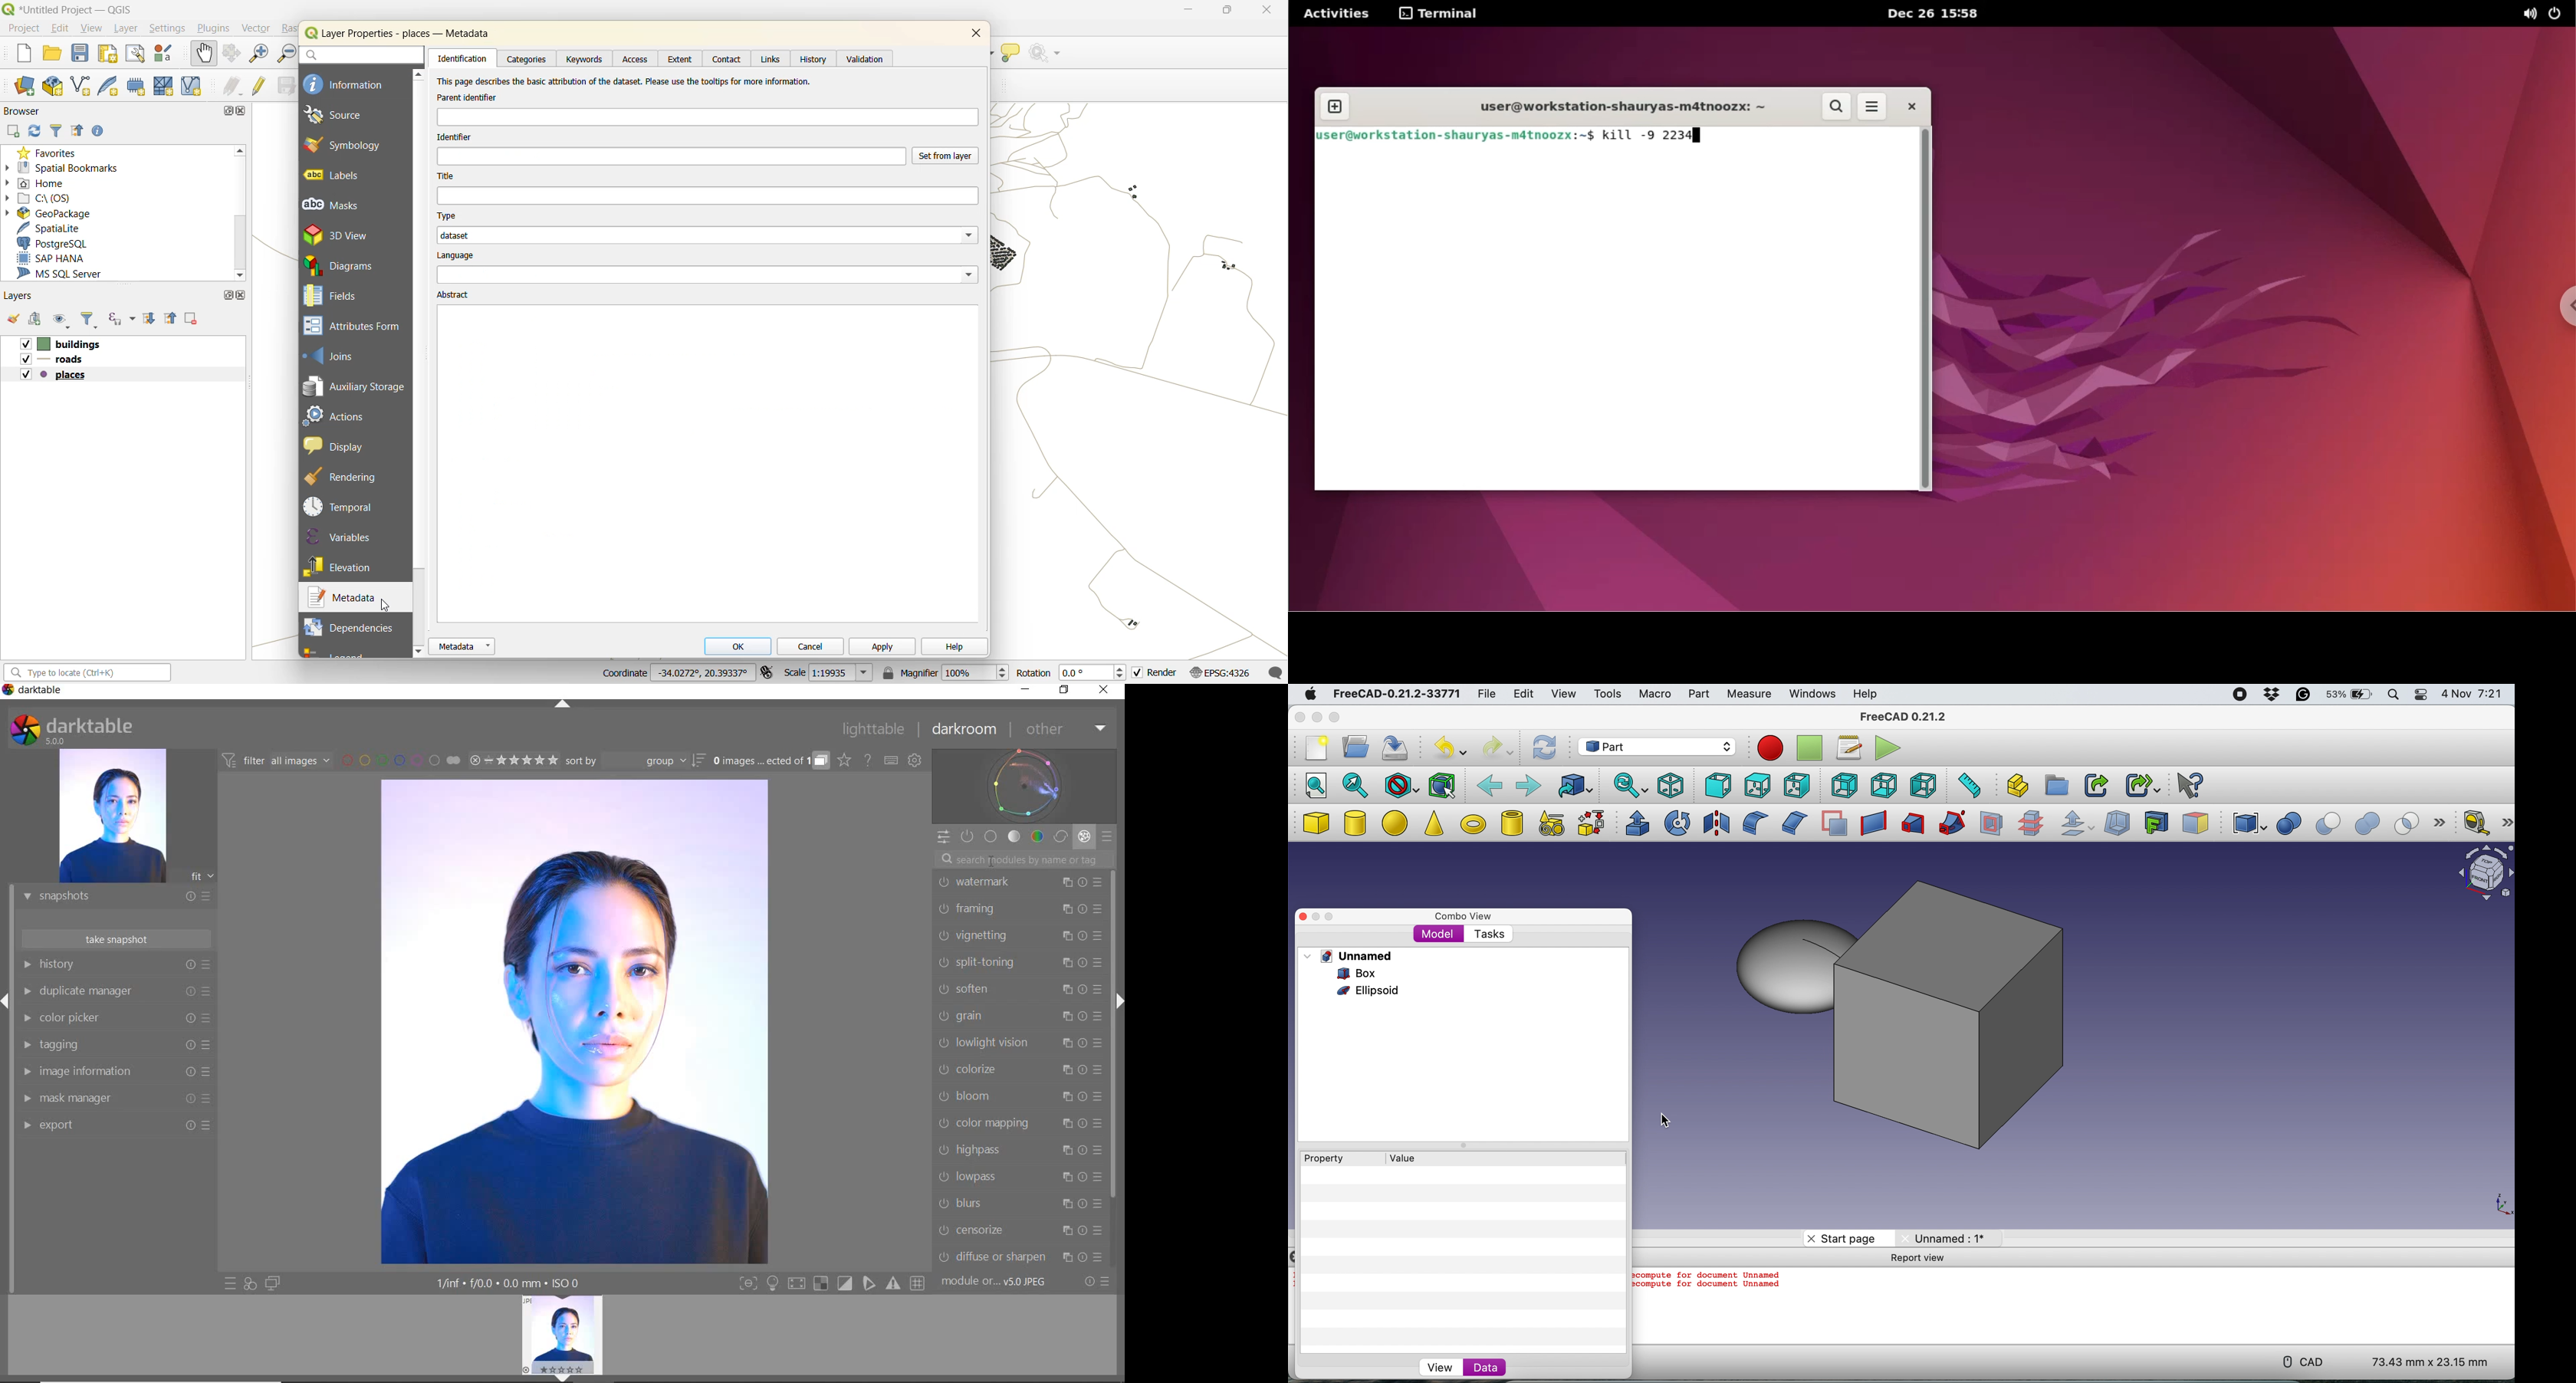 This screenshot has height=1400, width=2576. What do you see at coordinates (915, 761) in the screenshot?
I see `SHOW GLOBAL PREFERENCES` at bounding box center [915, 761].